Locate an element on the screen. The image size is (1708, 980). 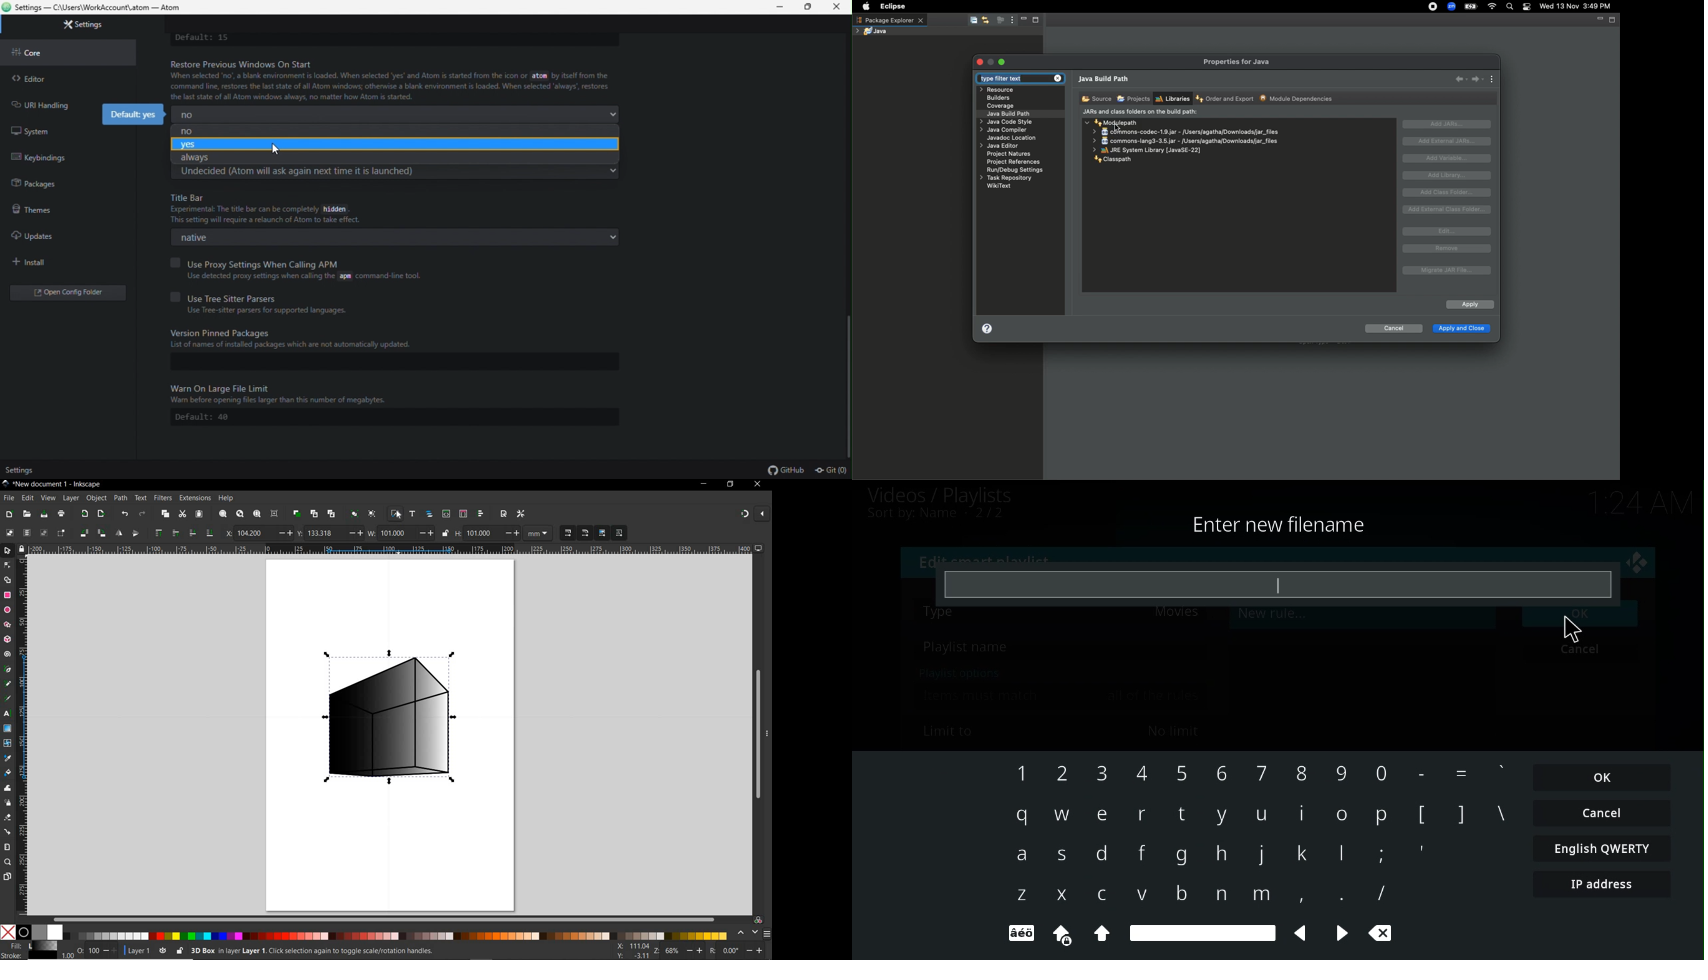
OPEN XML EDITOR is located at coordinates (447, 513).